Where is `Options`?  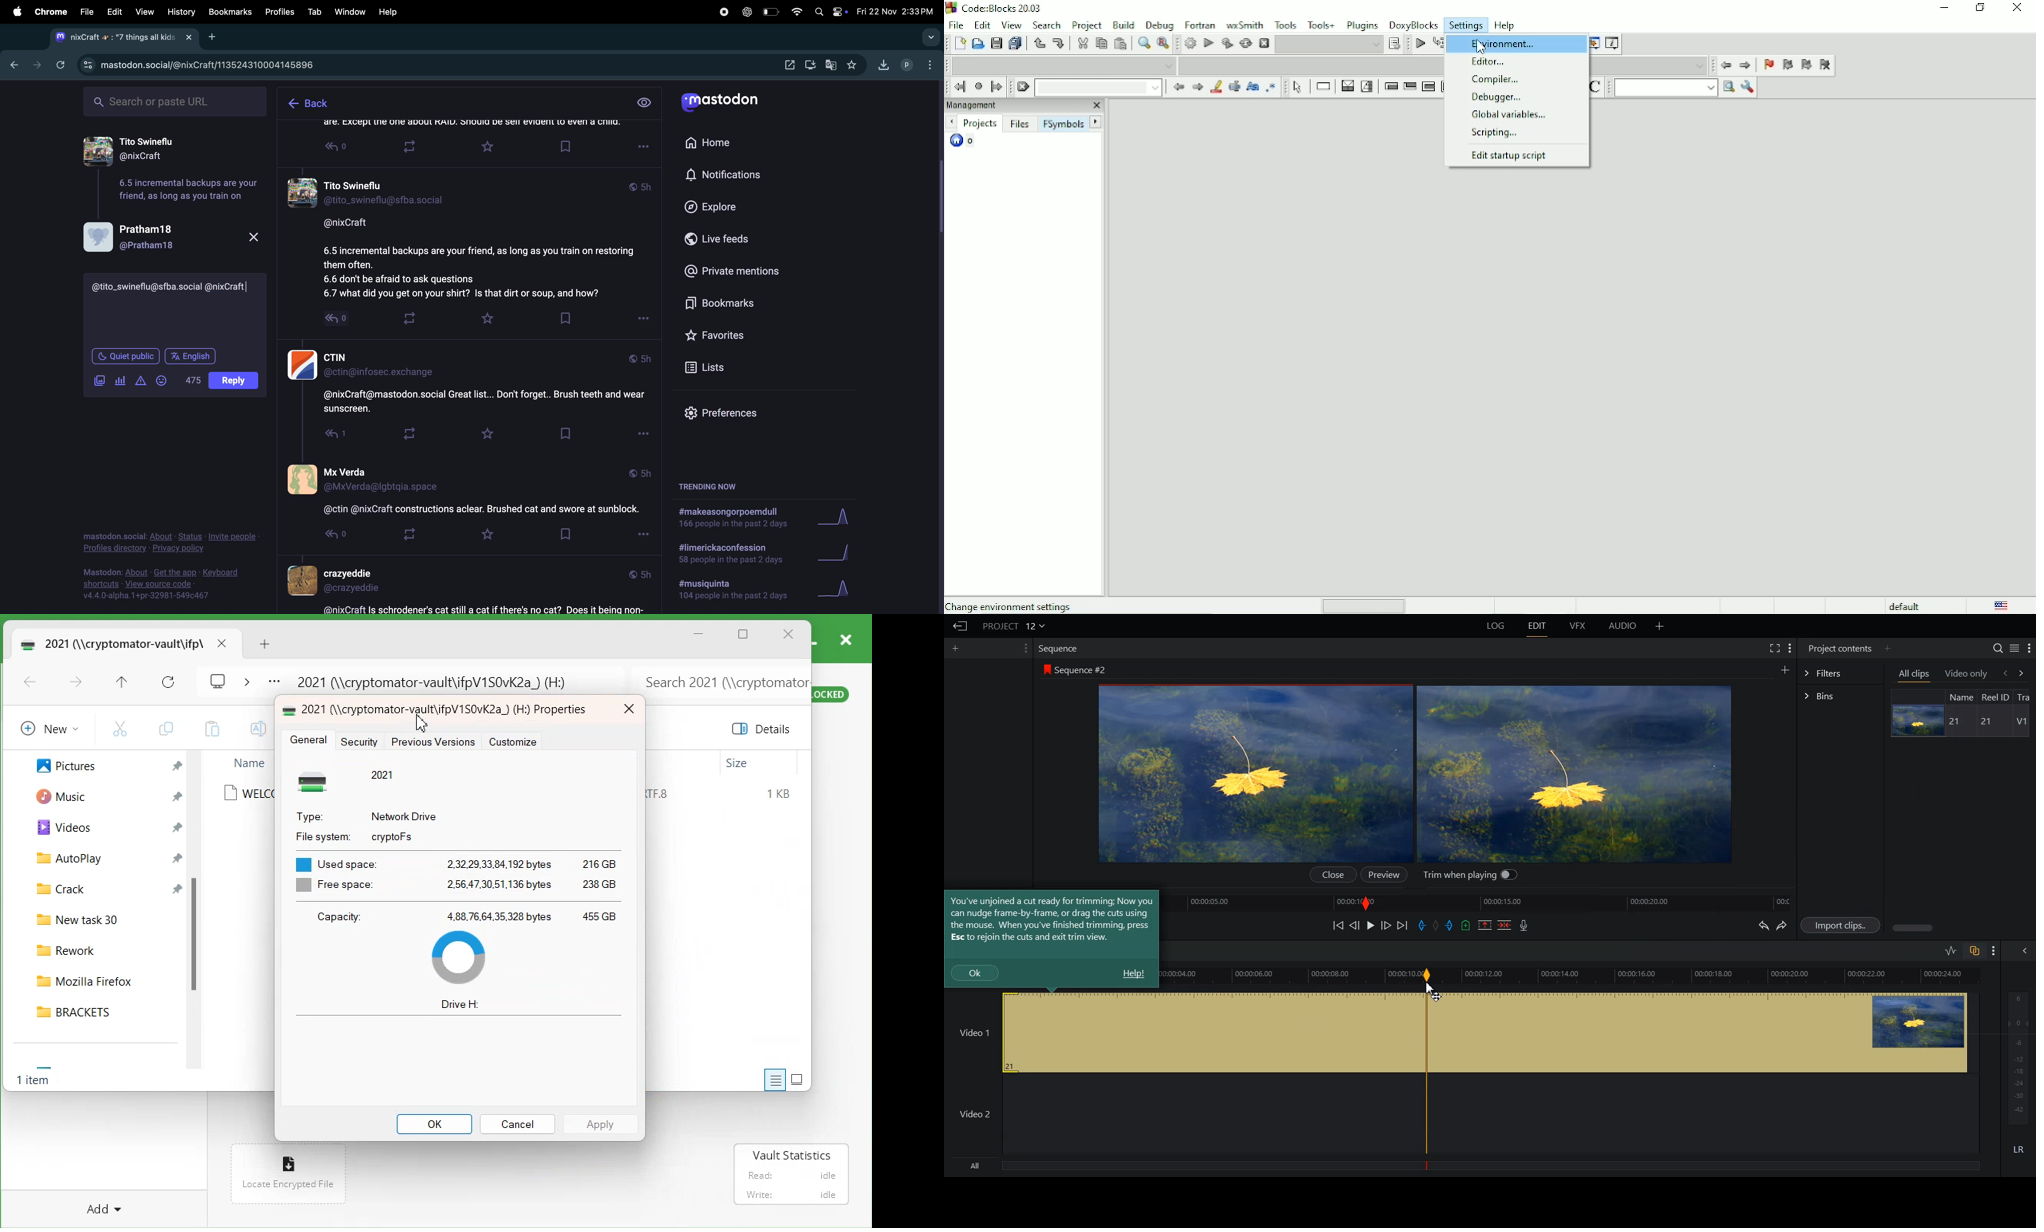
Options is located at coordinates (640, 434).